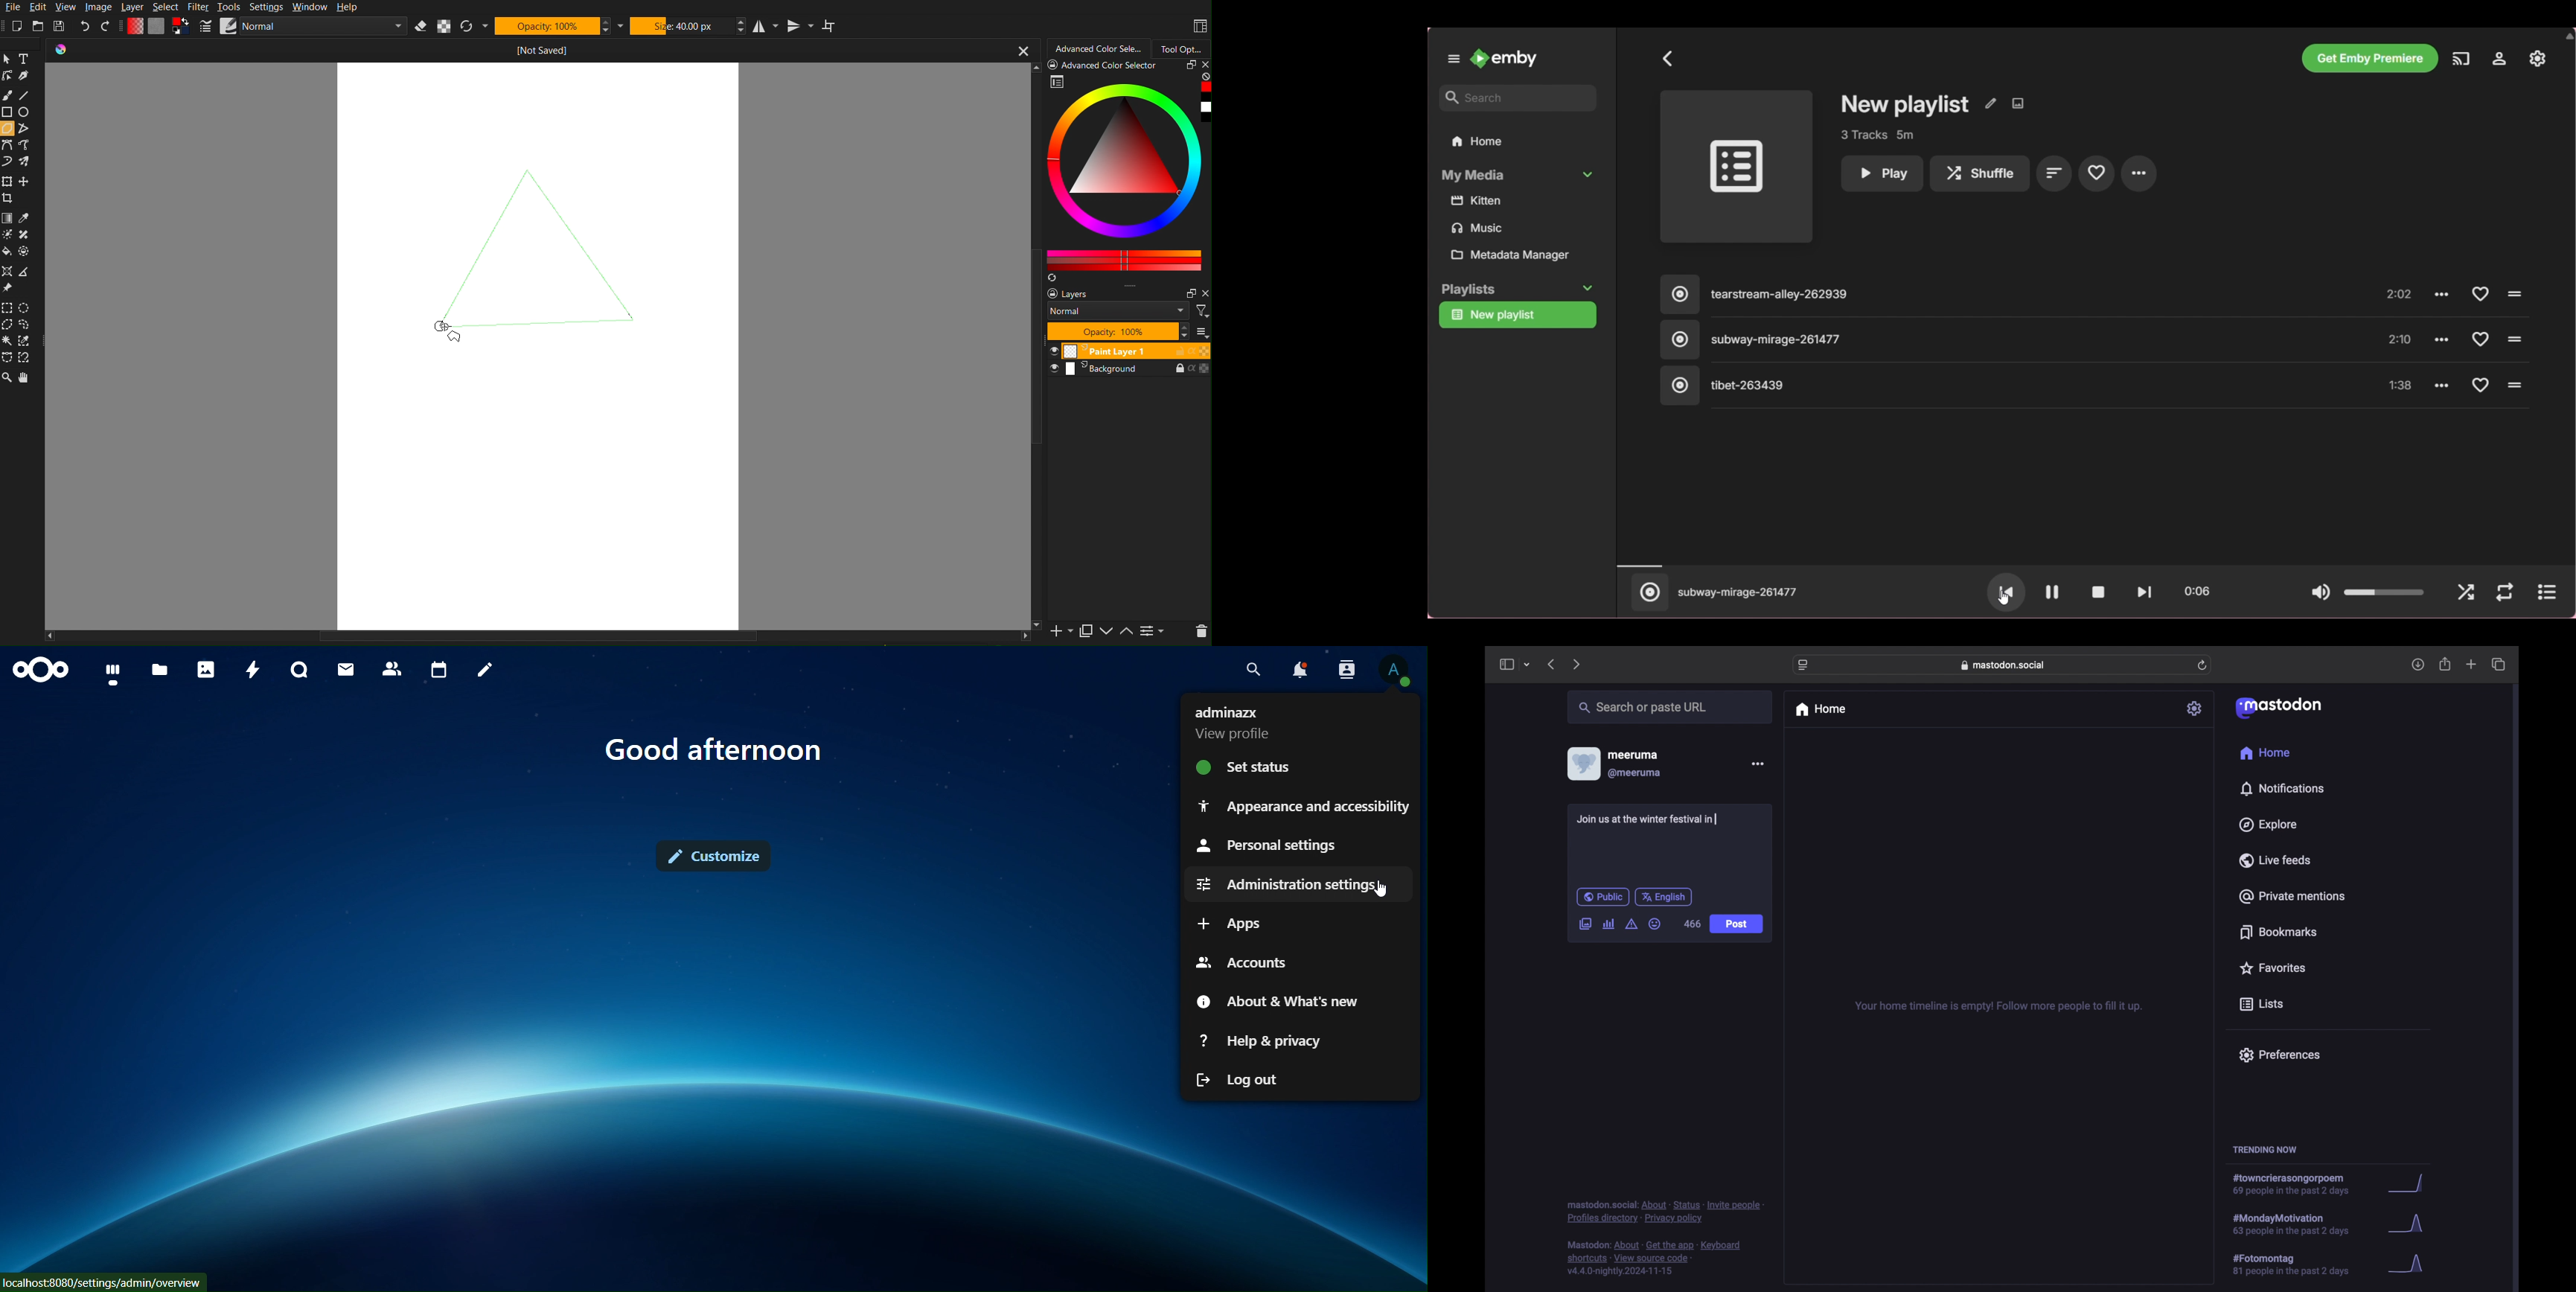 The image size is (2576, 1316). I want to click on files, so click(159, 670).